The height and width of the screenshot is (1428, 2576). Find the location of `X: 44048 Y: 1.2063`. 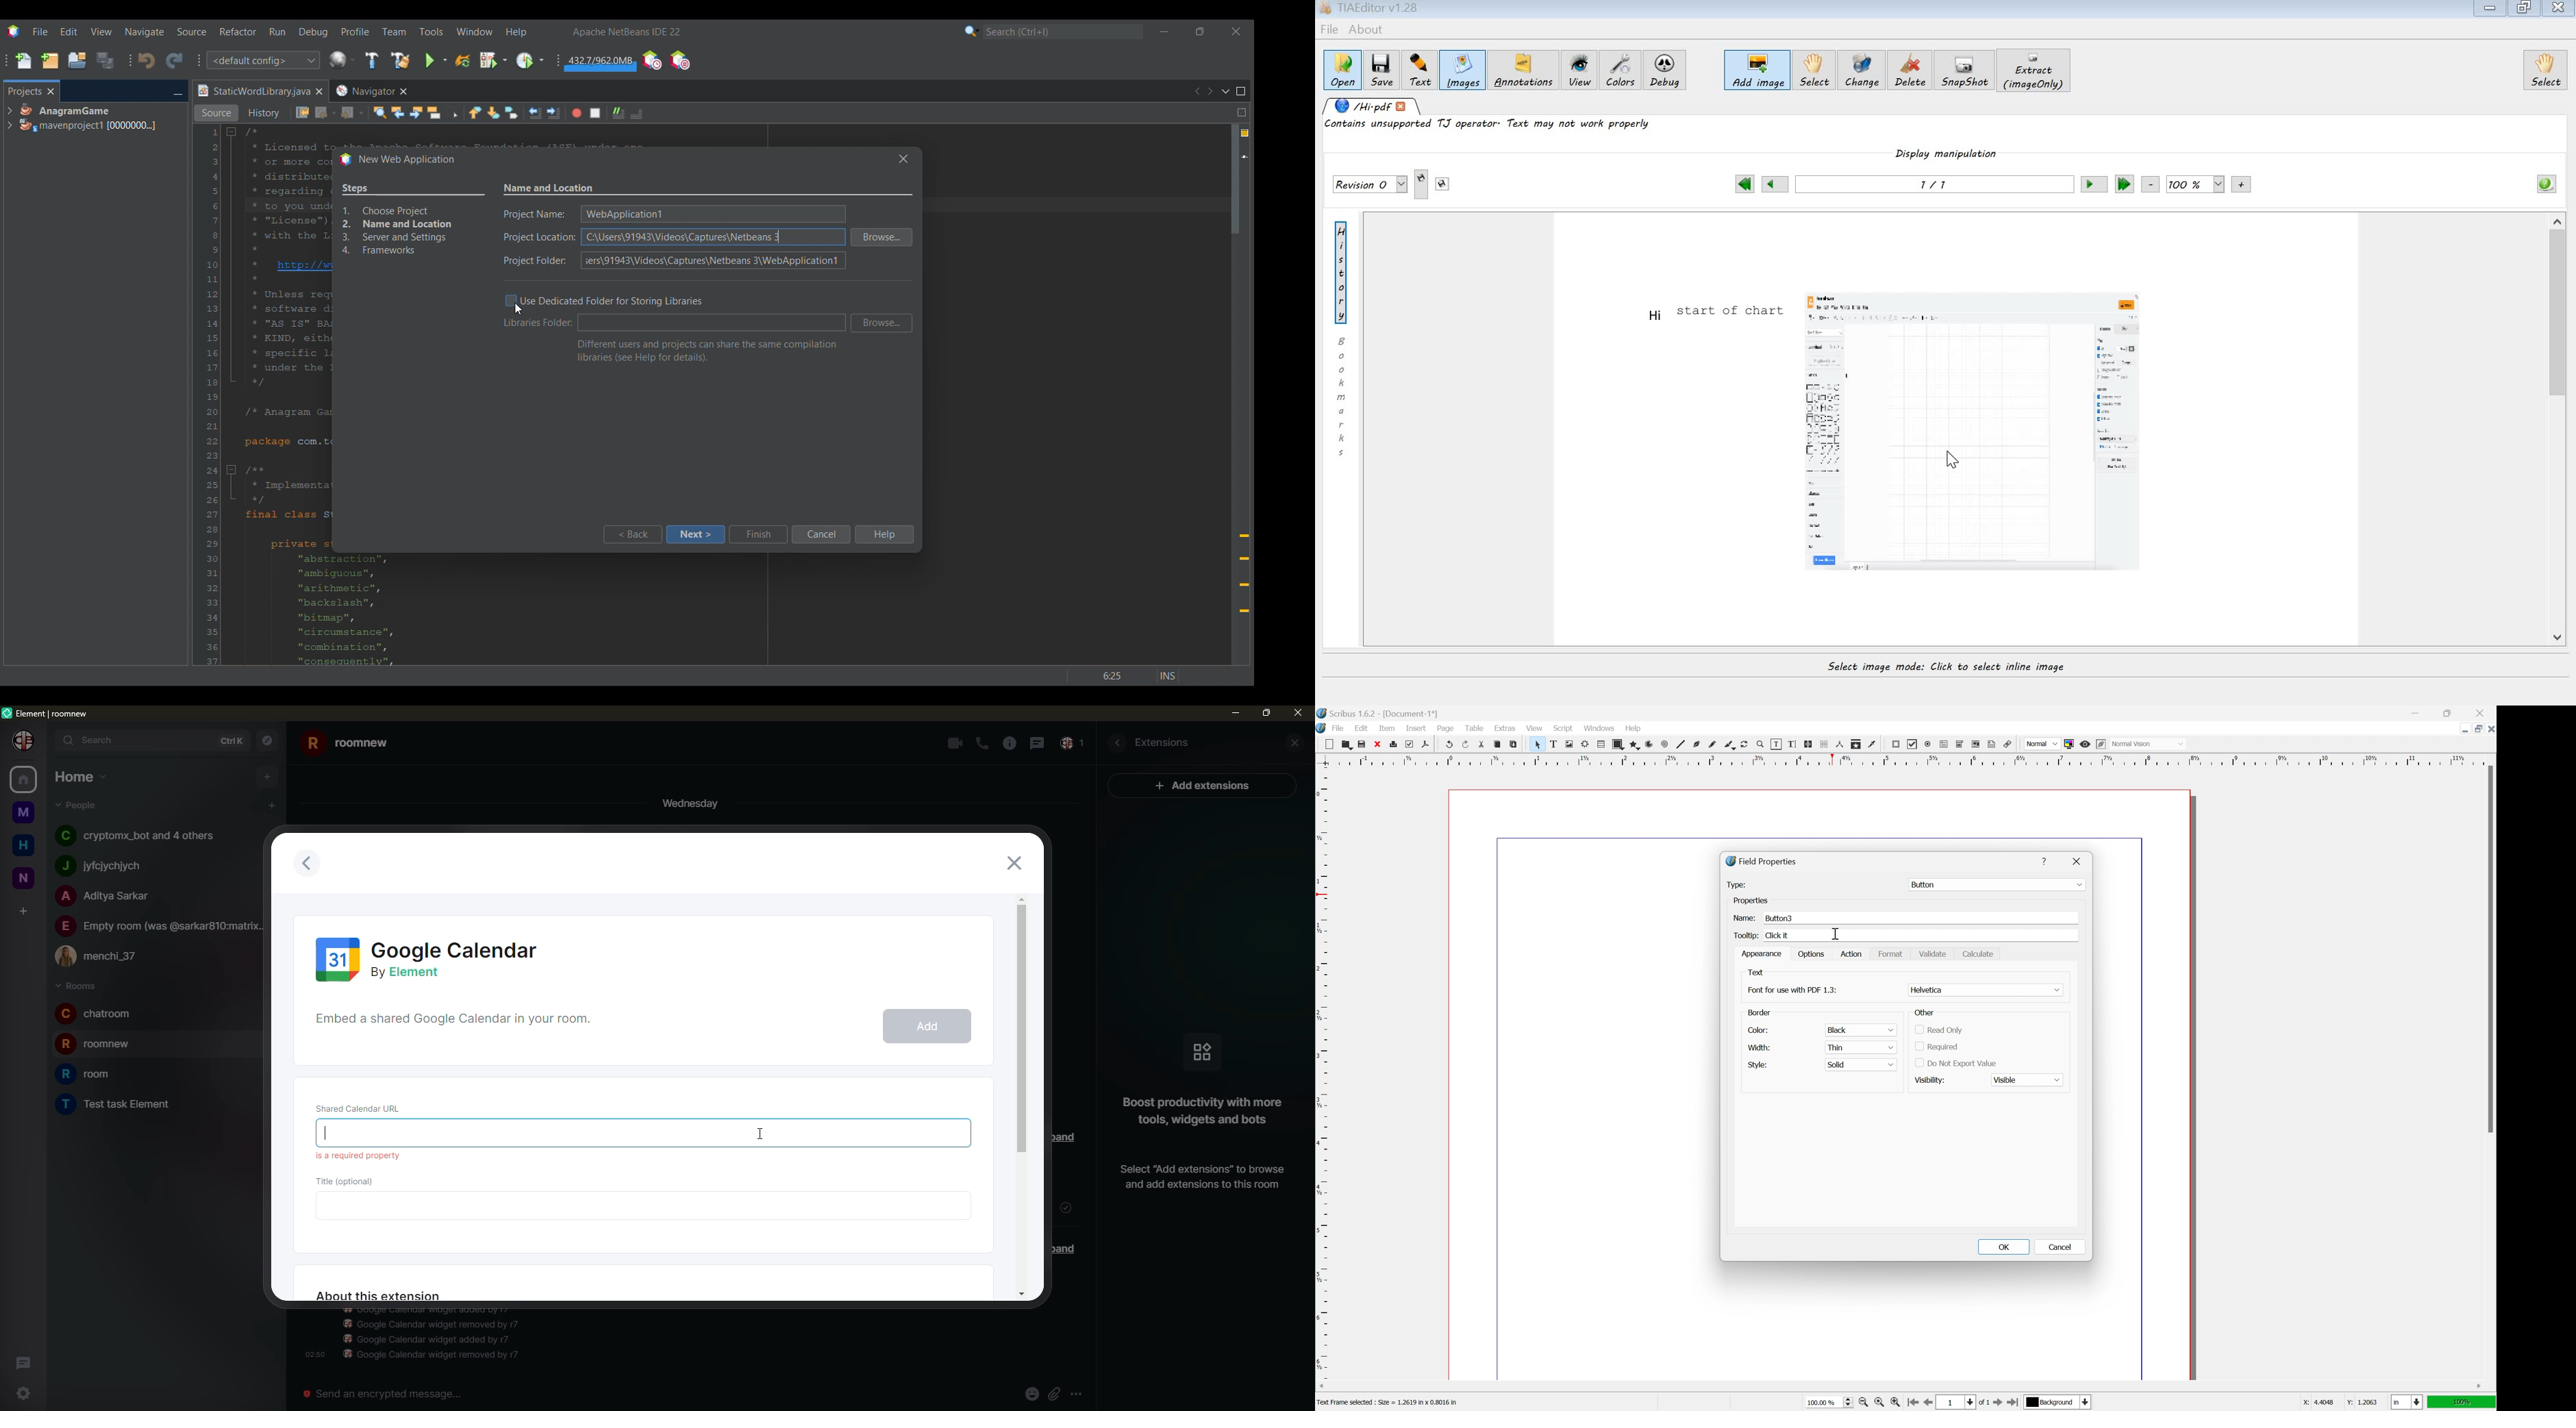

X: 44048 Y: 1.2063 is located at coordinates (2339, 1402).